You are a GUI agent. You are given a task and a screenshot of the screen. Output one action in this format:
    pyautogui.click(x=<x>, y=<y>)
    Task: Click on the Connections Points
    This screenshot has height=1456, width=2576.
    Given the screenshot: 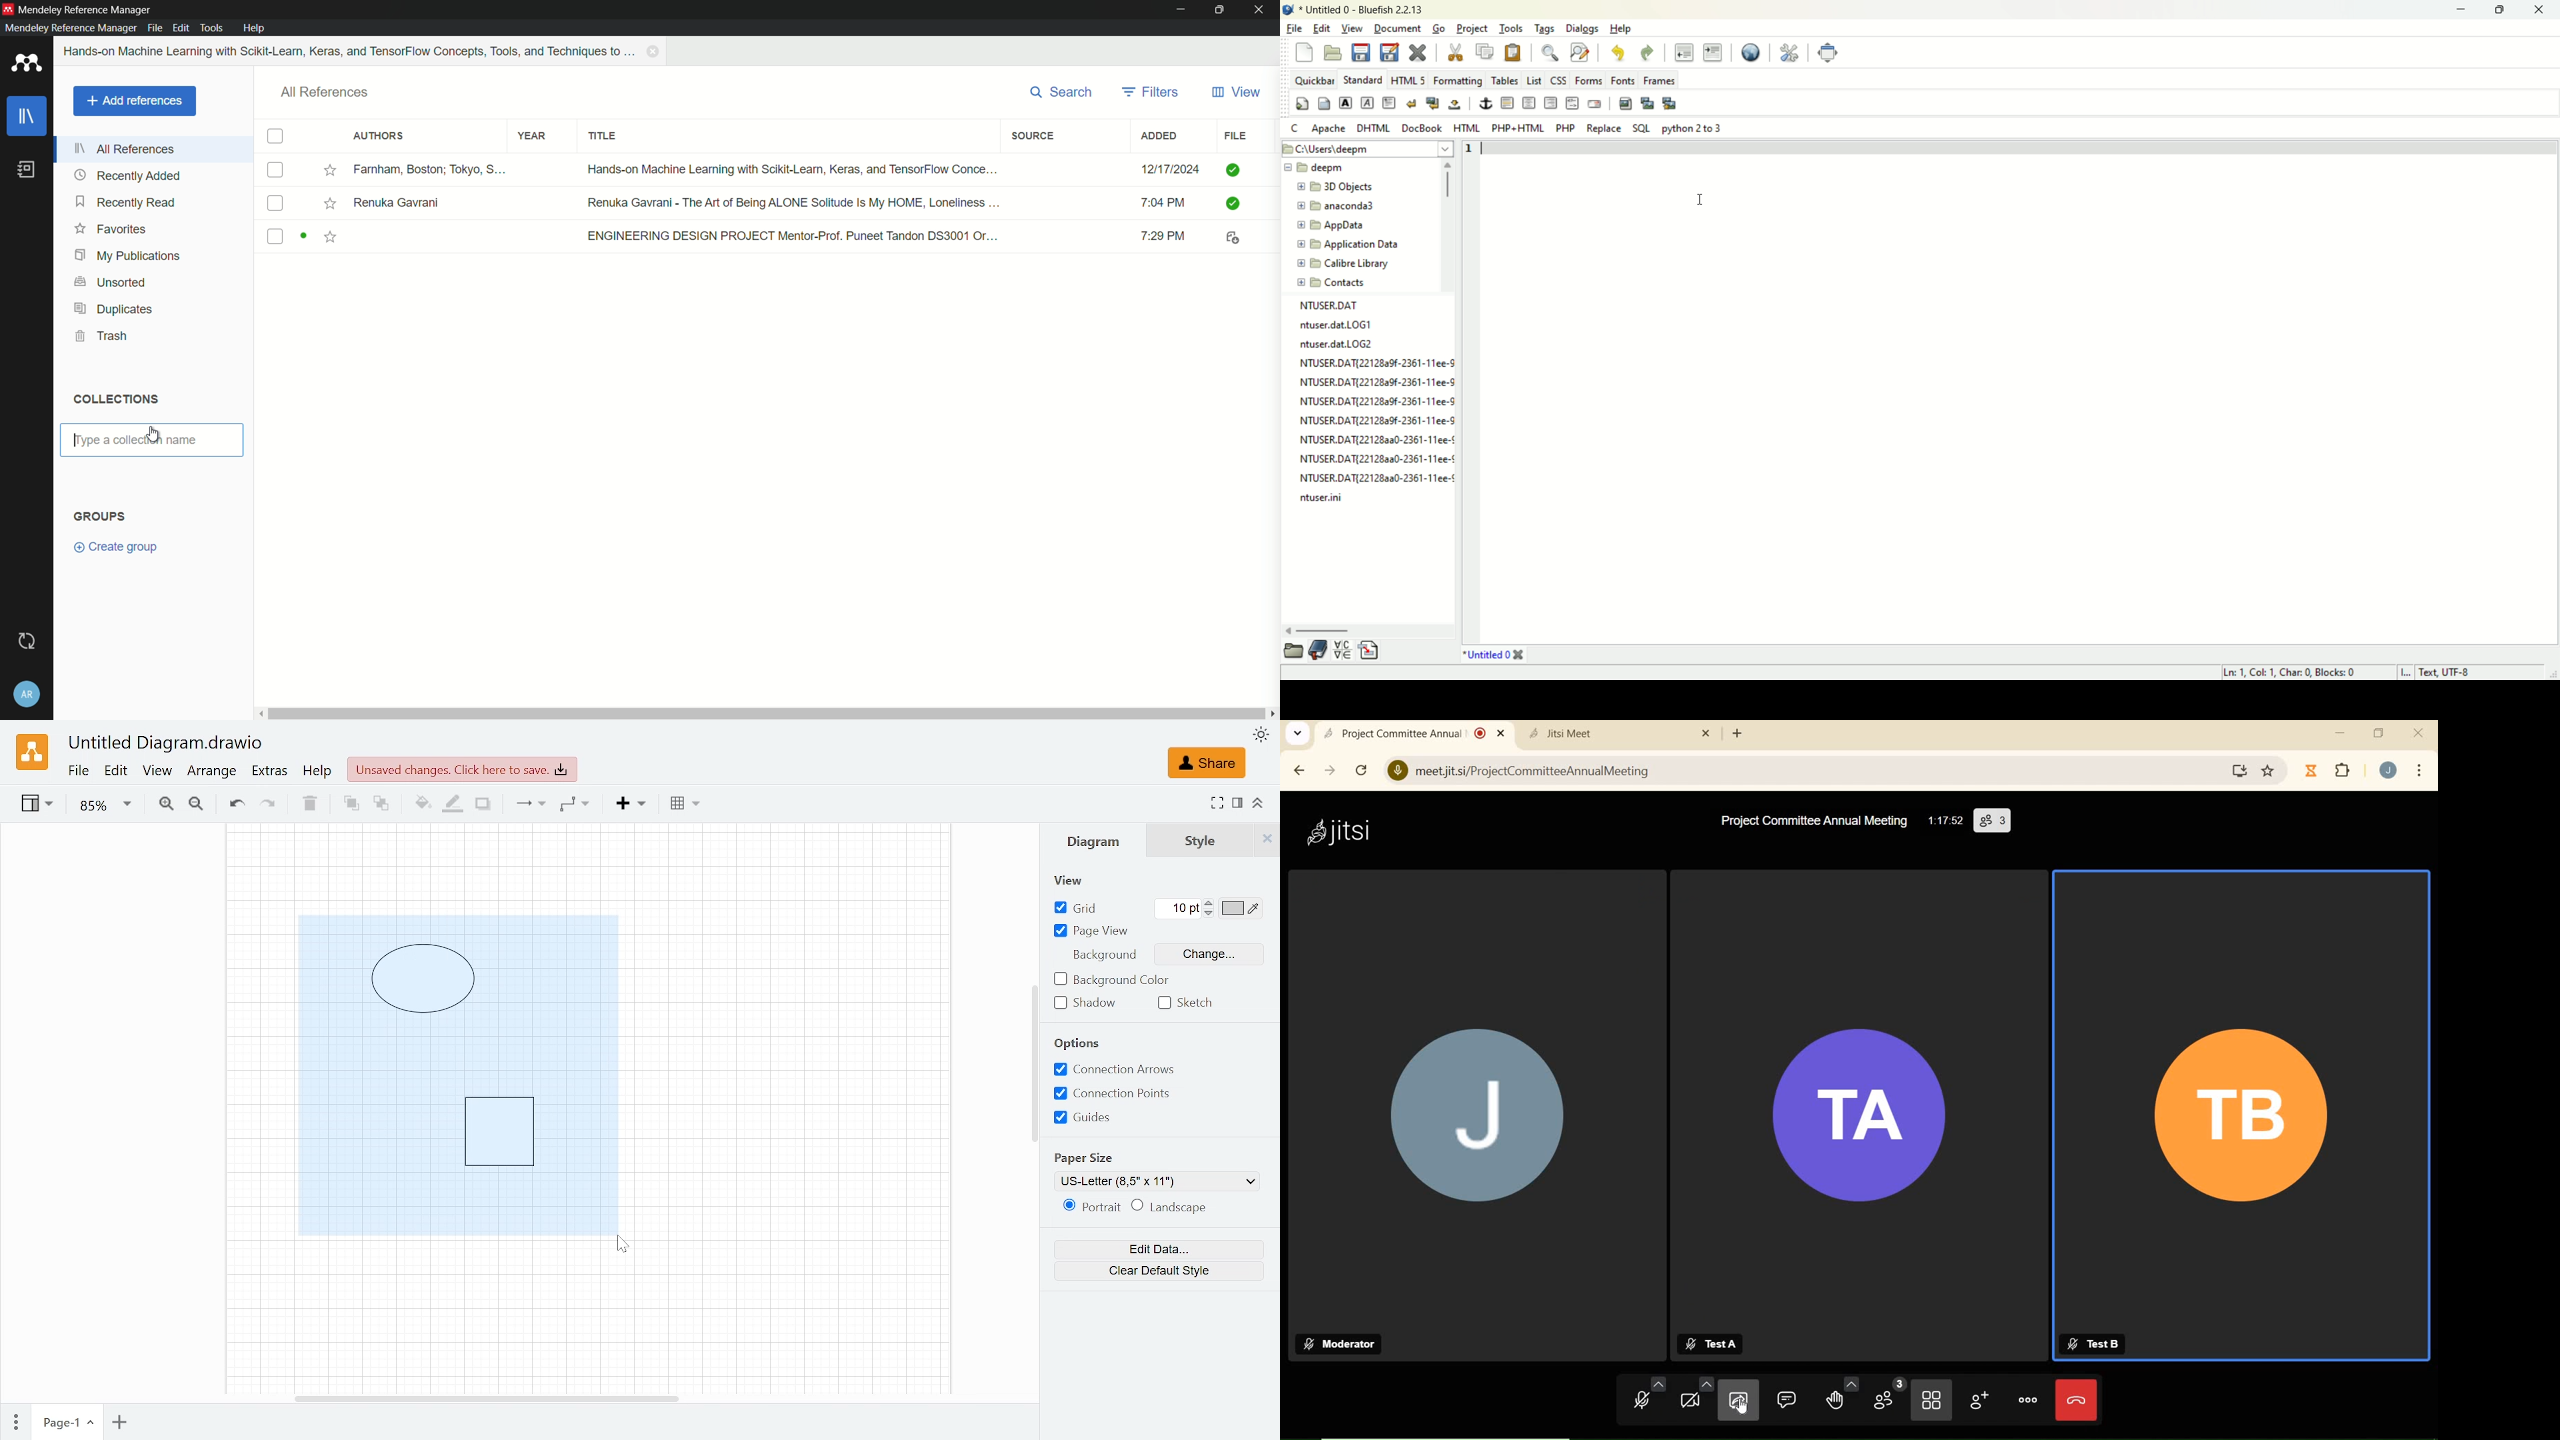 What is the action you would take?
    pyautogui.click(x=1116, y=1095)
    